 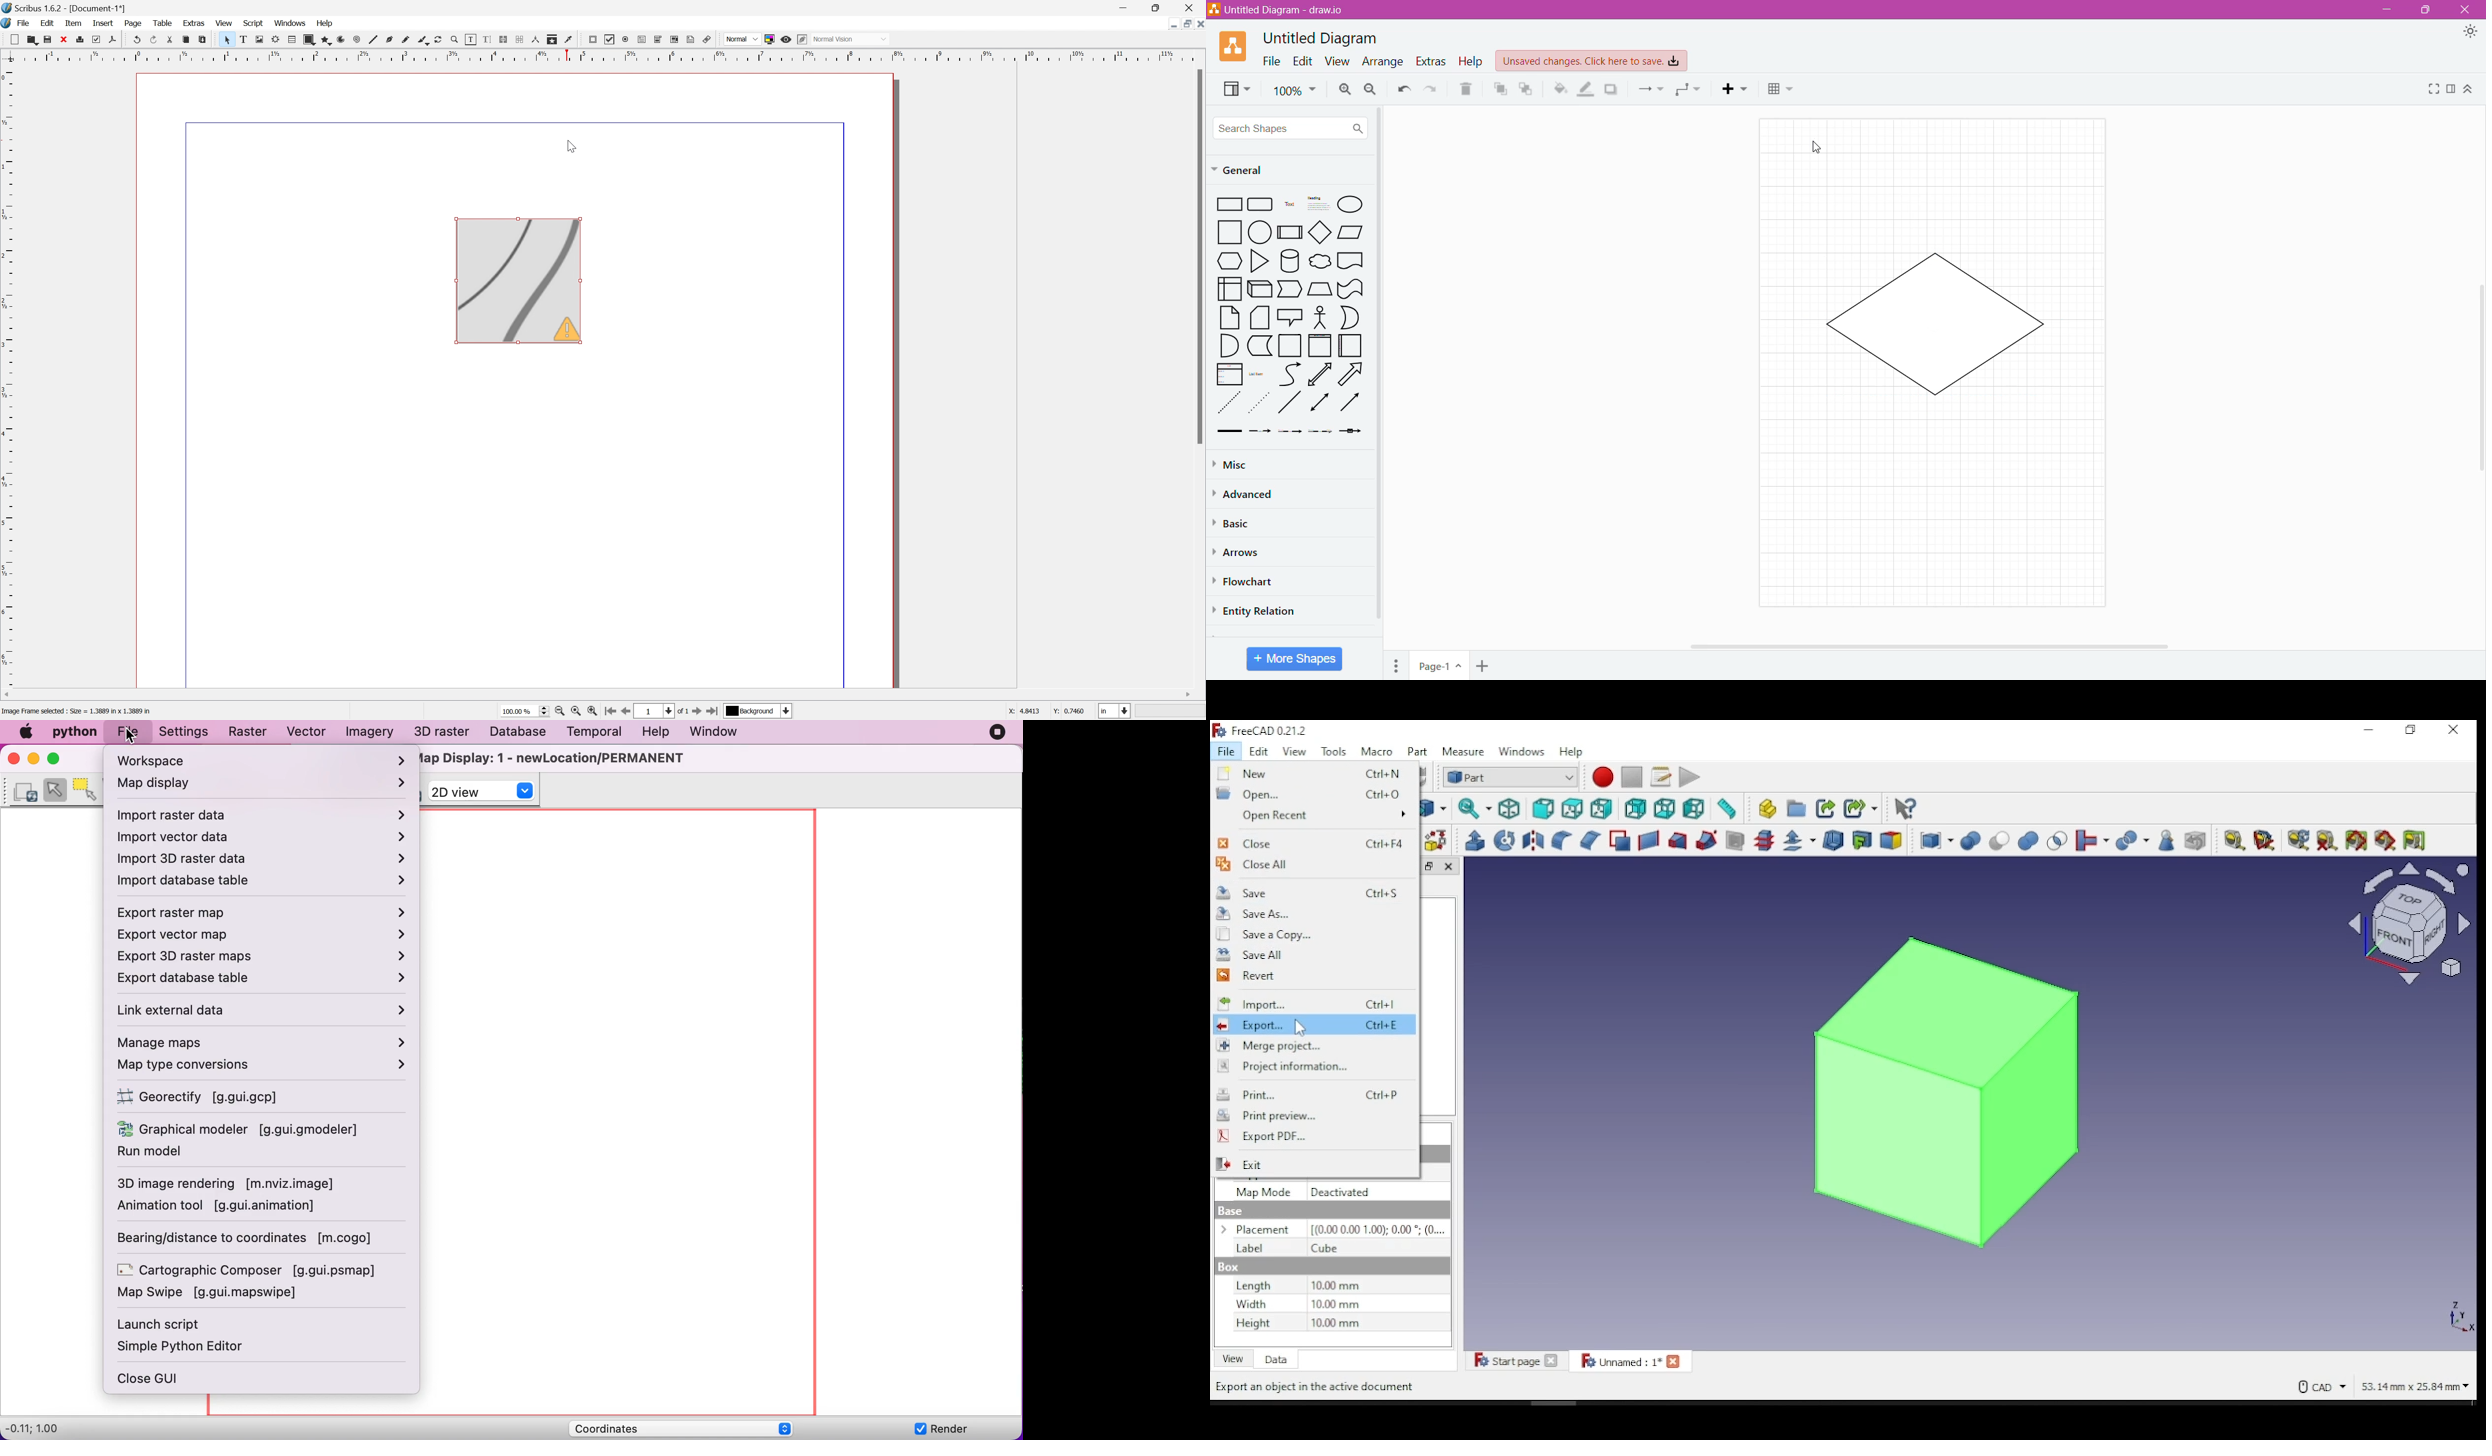 I want to click on More Shapes, so click(x=1295, y=659).